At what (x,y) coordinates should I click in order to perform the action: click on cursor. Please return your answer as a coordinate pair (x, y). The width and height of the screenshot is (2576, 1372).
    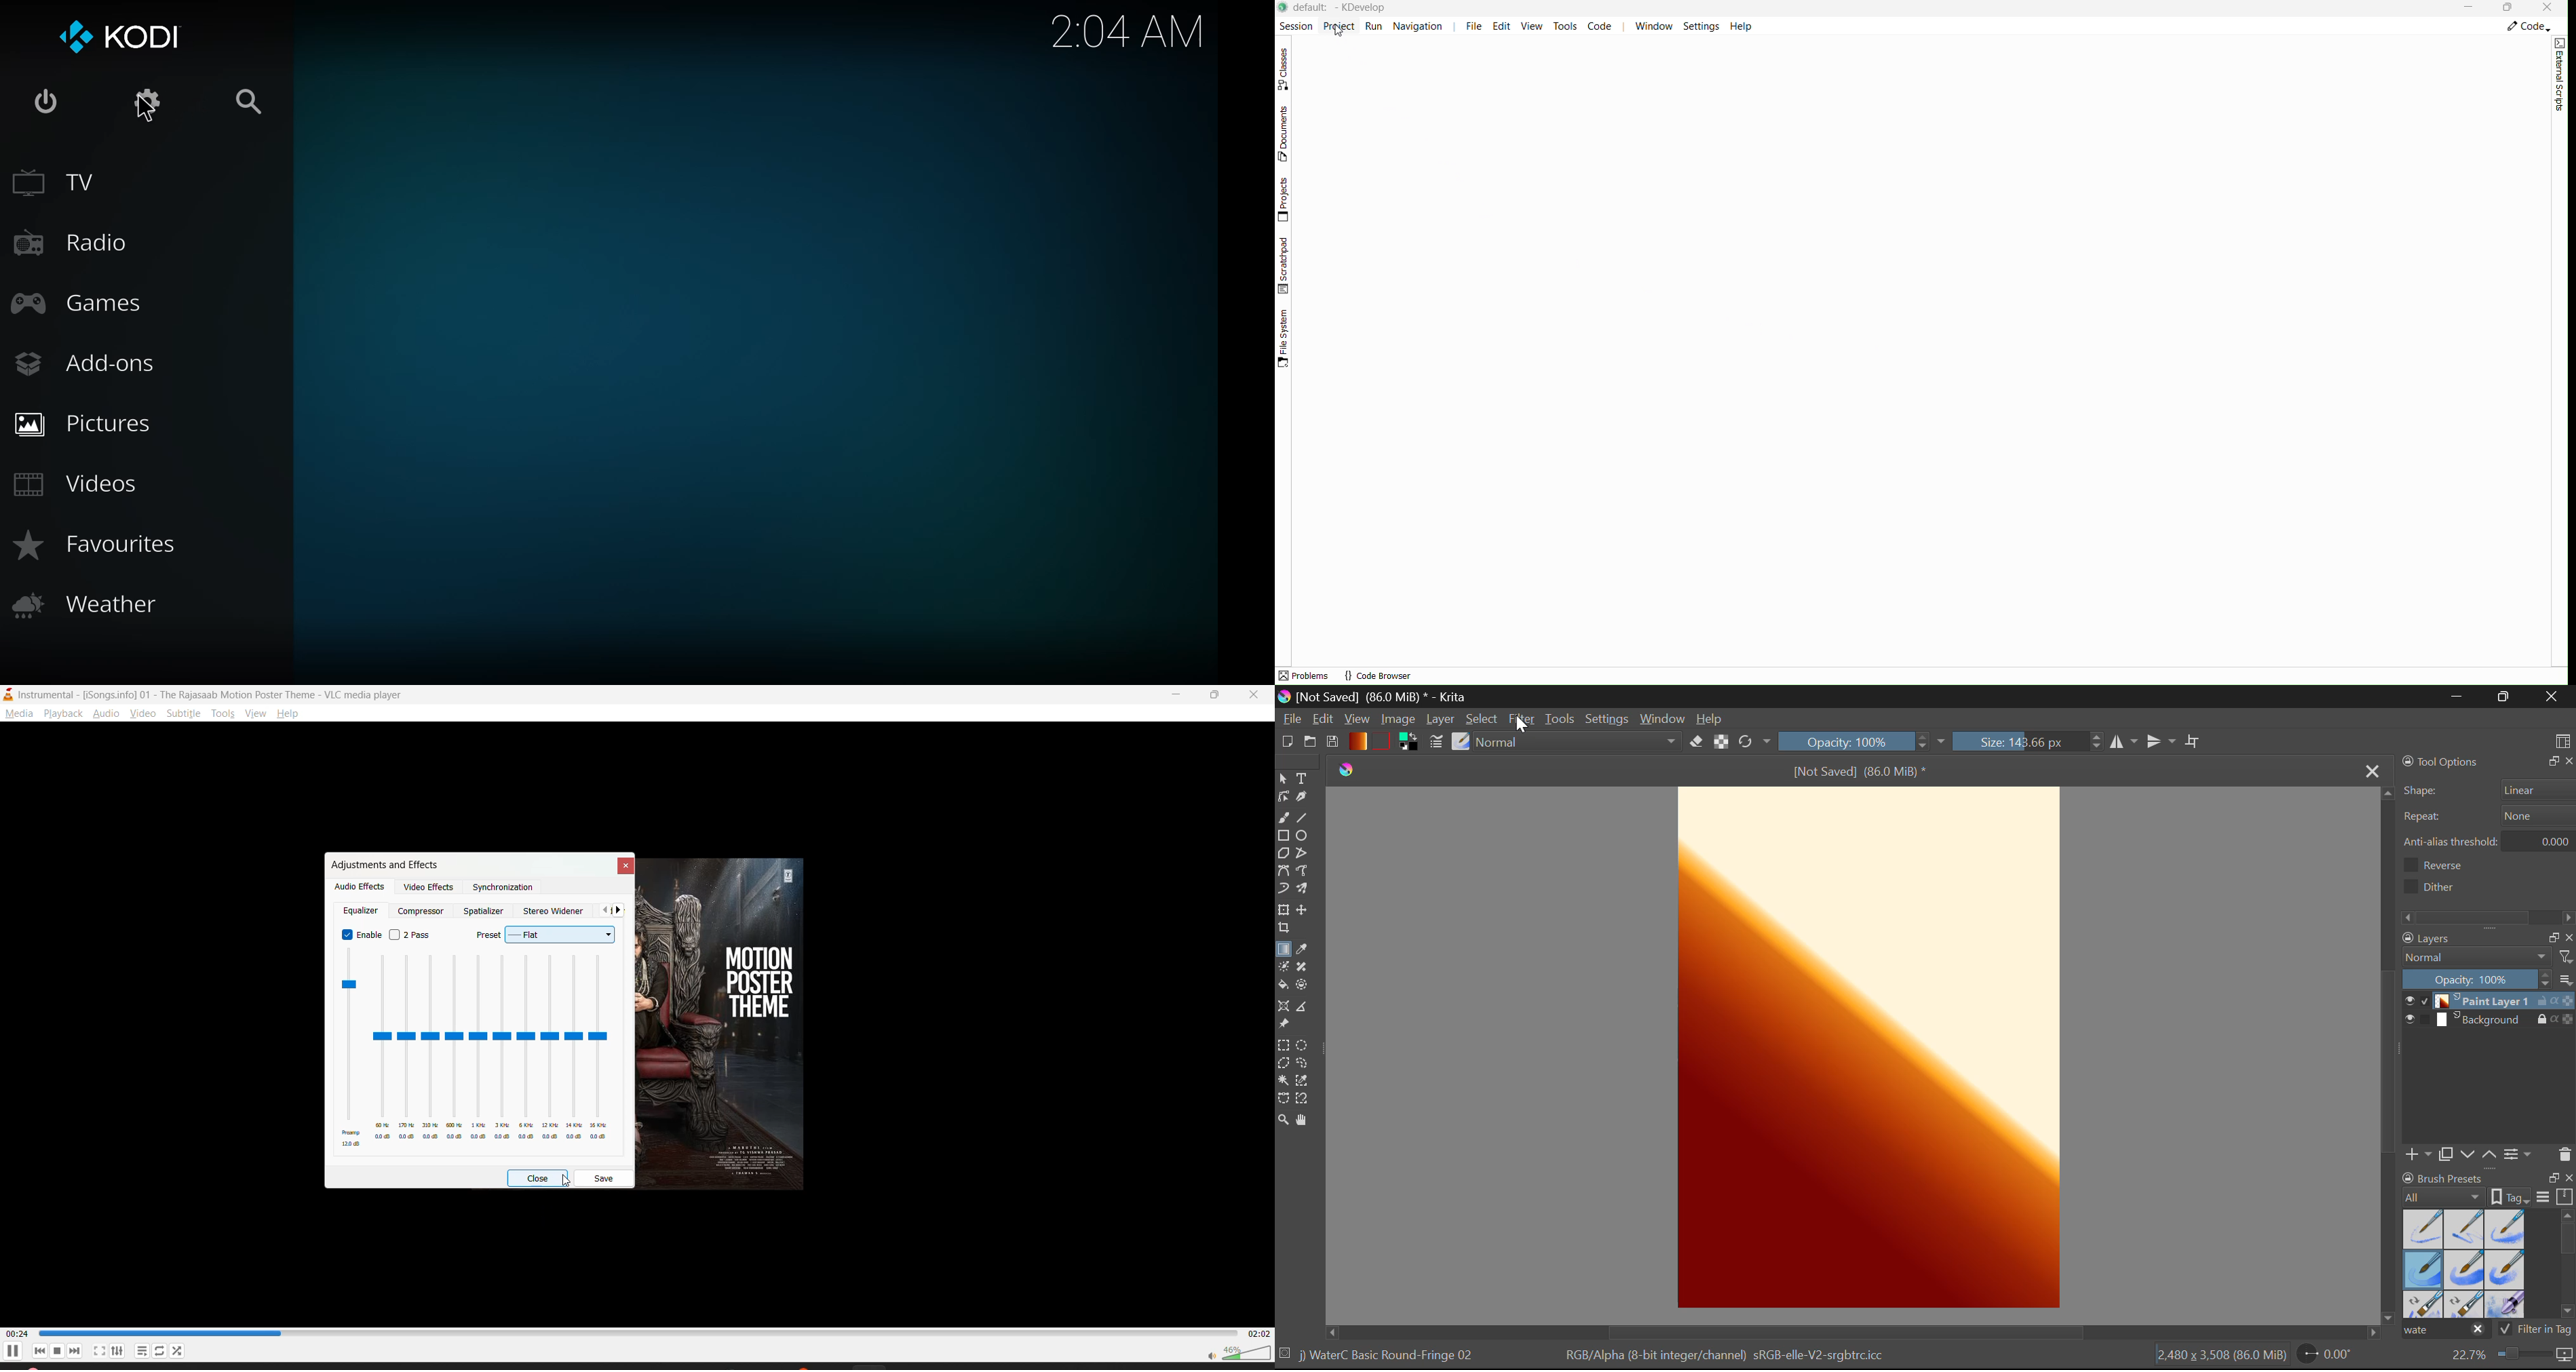
    Looking at the image, I should click on (148, 111).